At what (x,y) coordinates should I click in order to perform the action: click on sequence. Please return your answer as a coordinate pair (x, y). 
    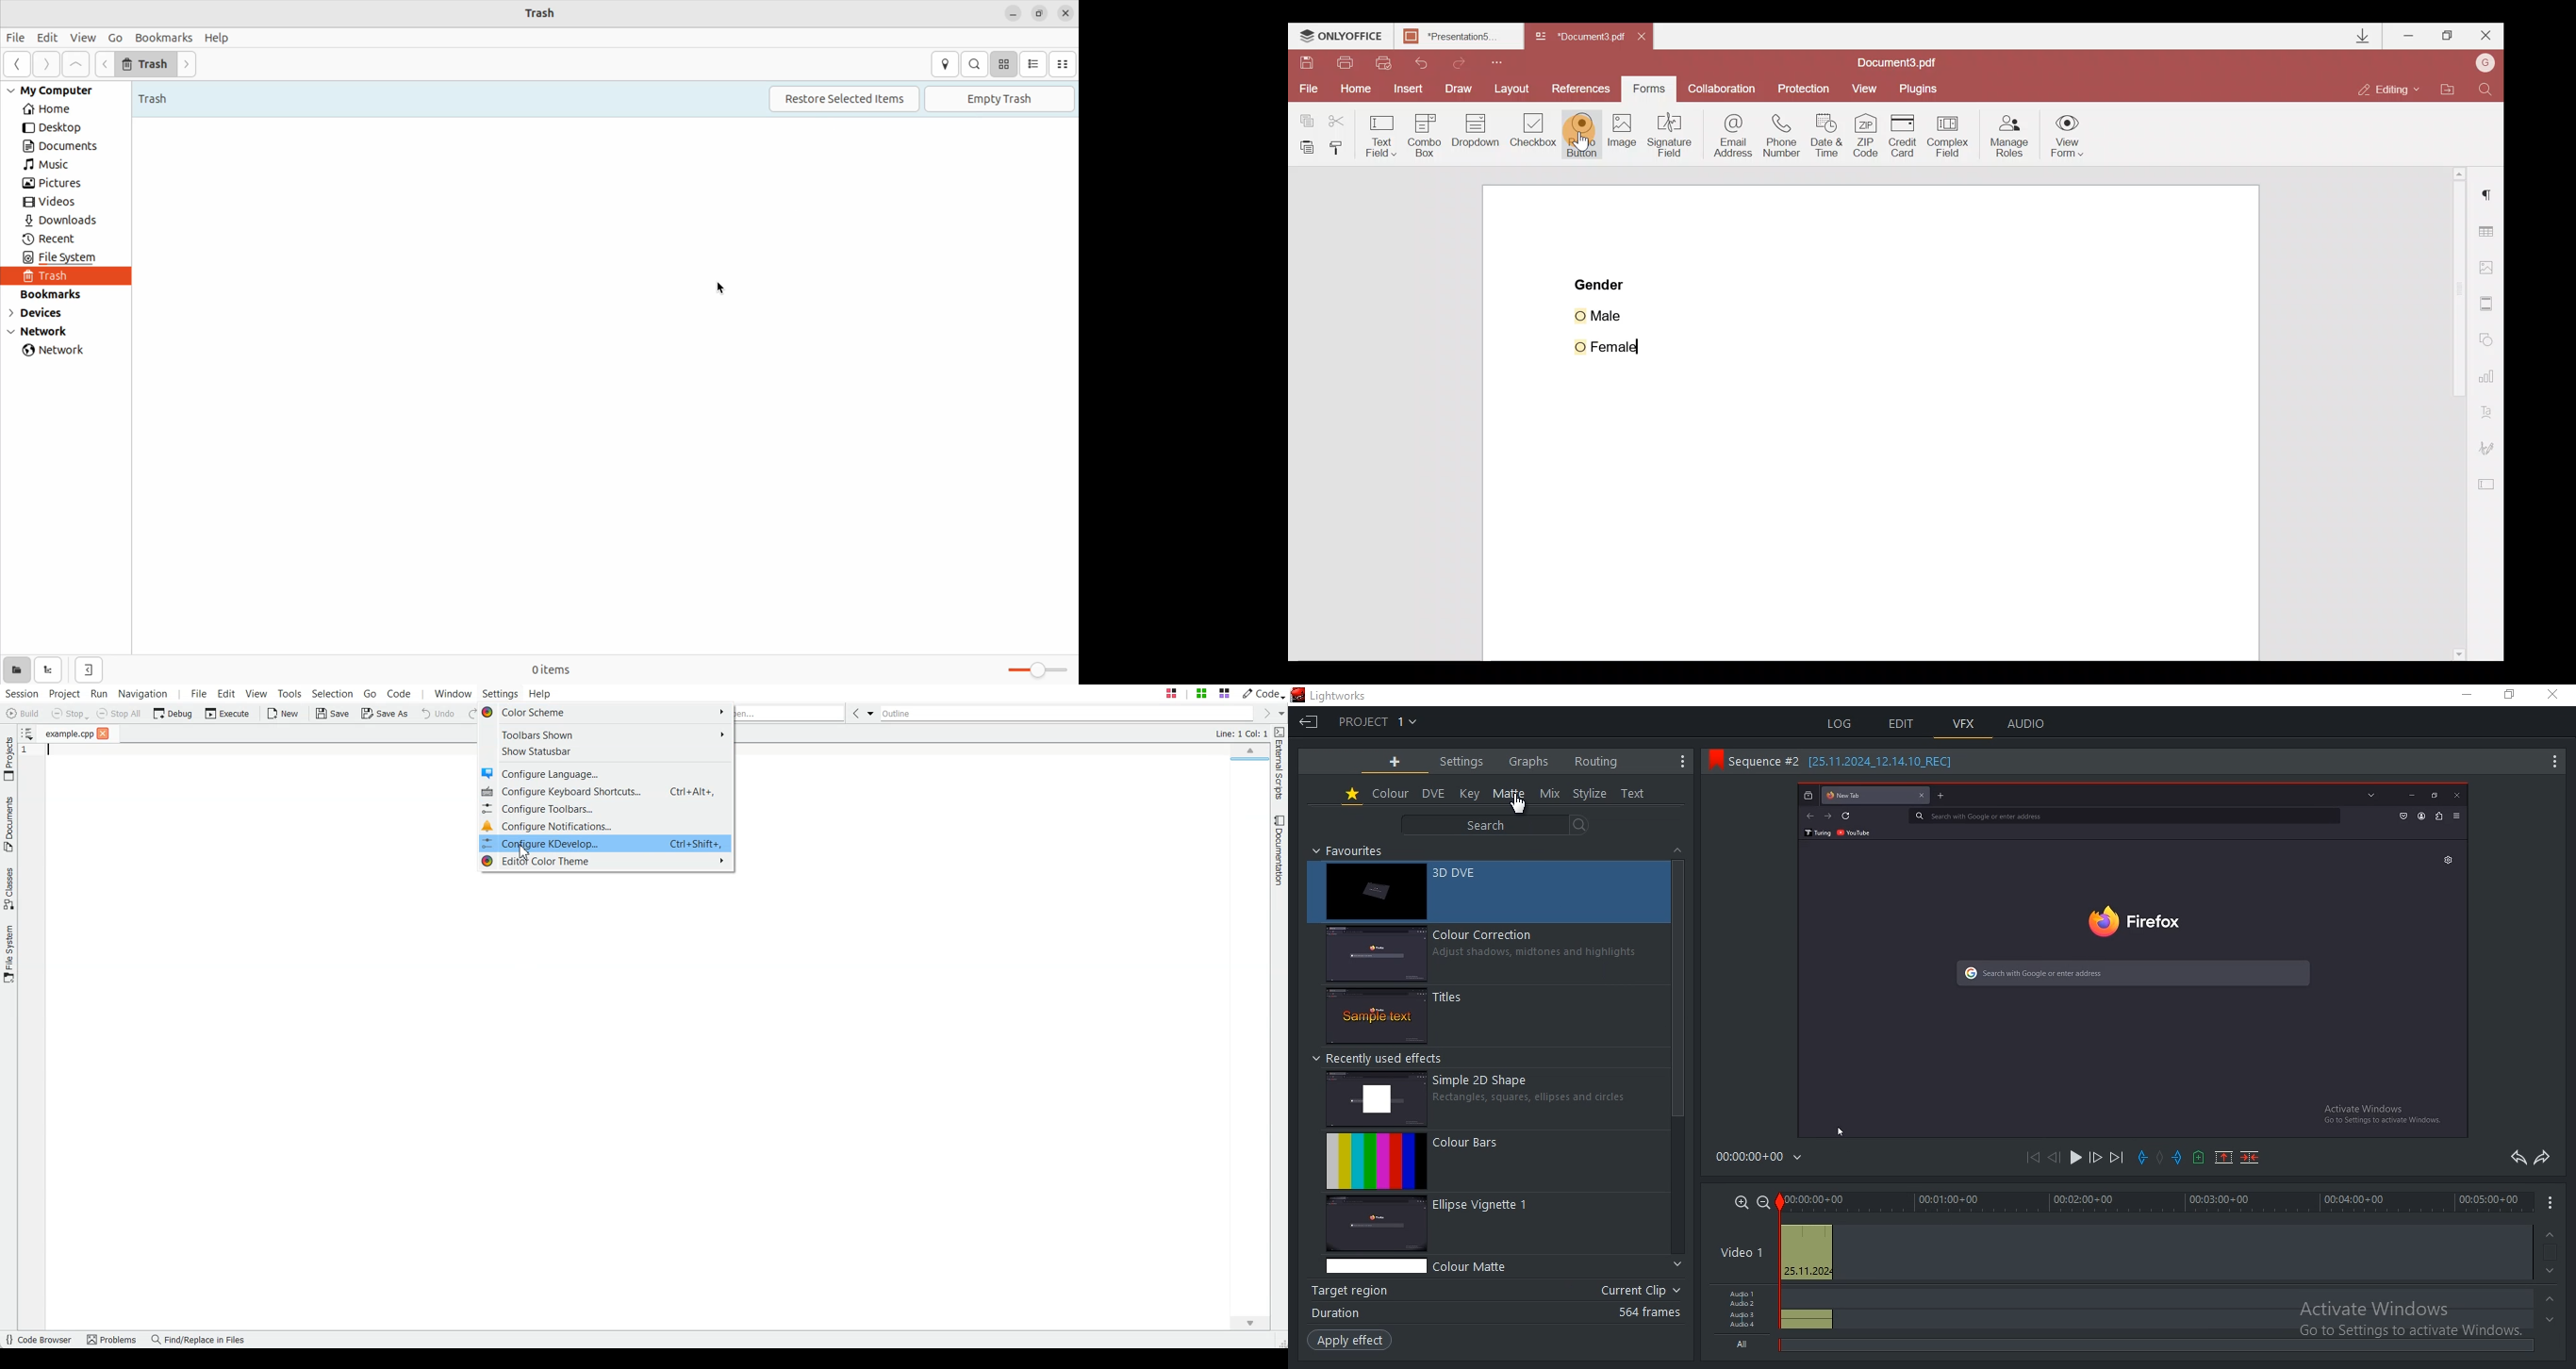
    Looking at the image, I should click on (2135, 960).